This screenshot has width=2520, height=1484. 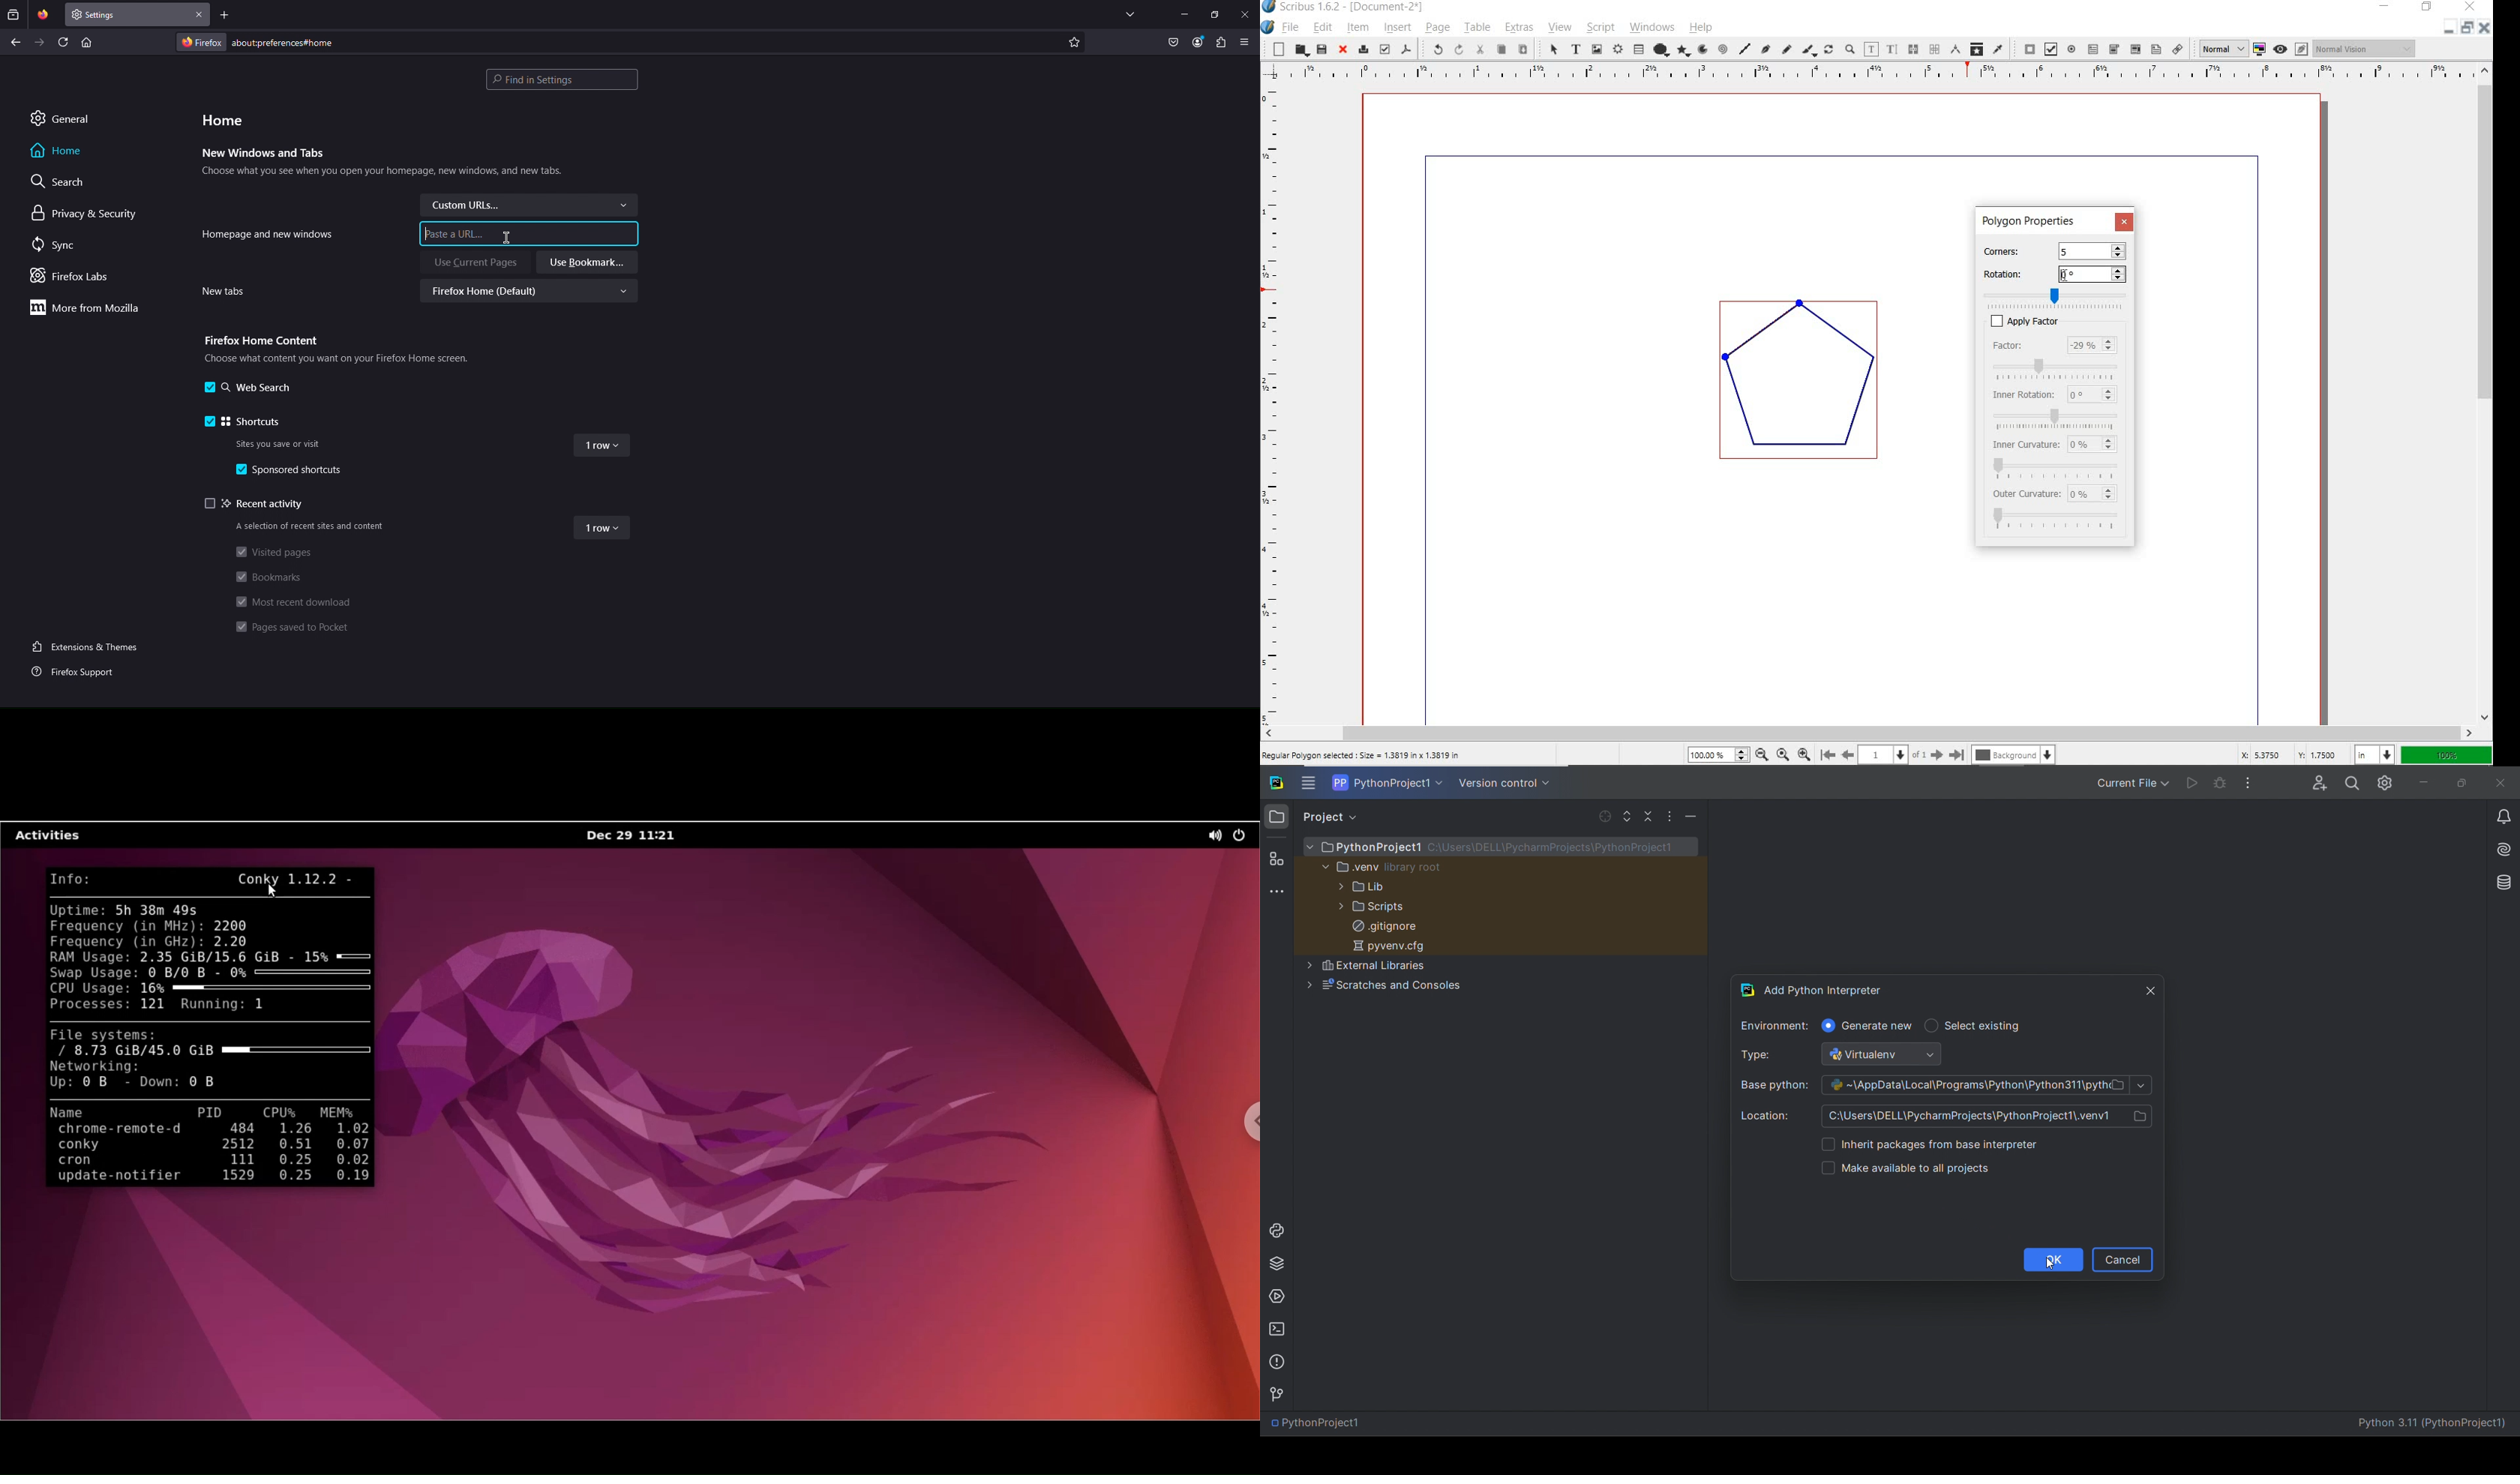 What do you see at coordinates (2156, 50) in the screenshot?
I see `pdf list box` at bounding box center [2156, 50].